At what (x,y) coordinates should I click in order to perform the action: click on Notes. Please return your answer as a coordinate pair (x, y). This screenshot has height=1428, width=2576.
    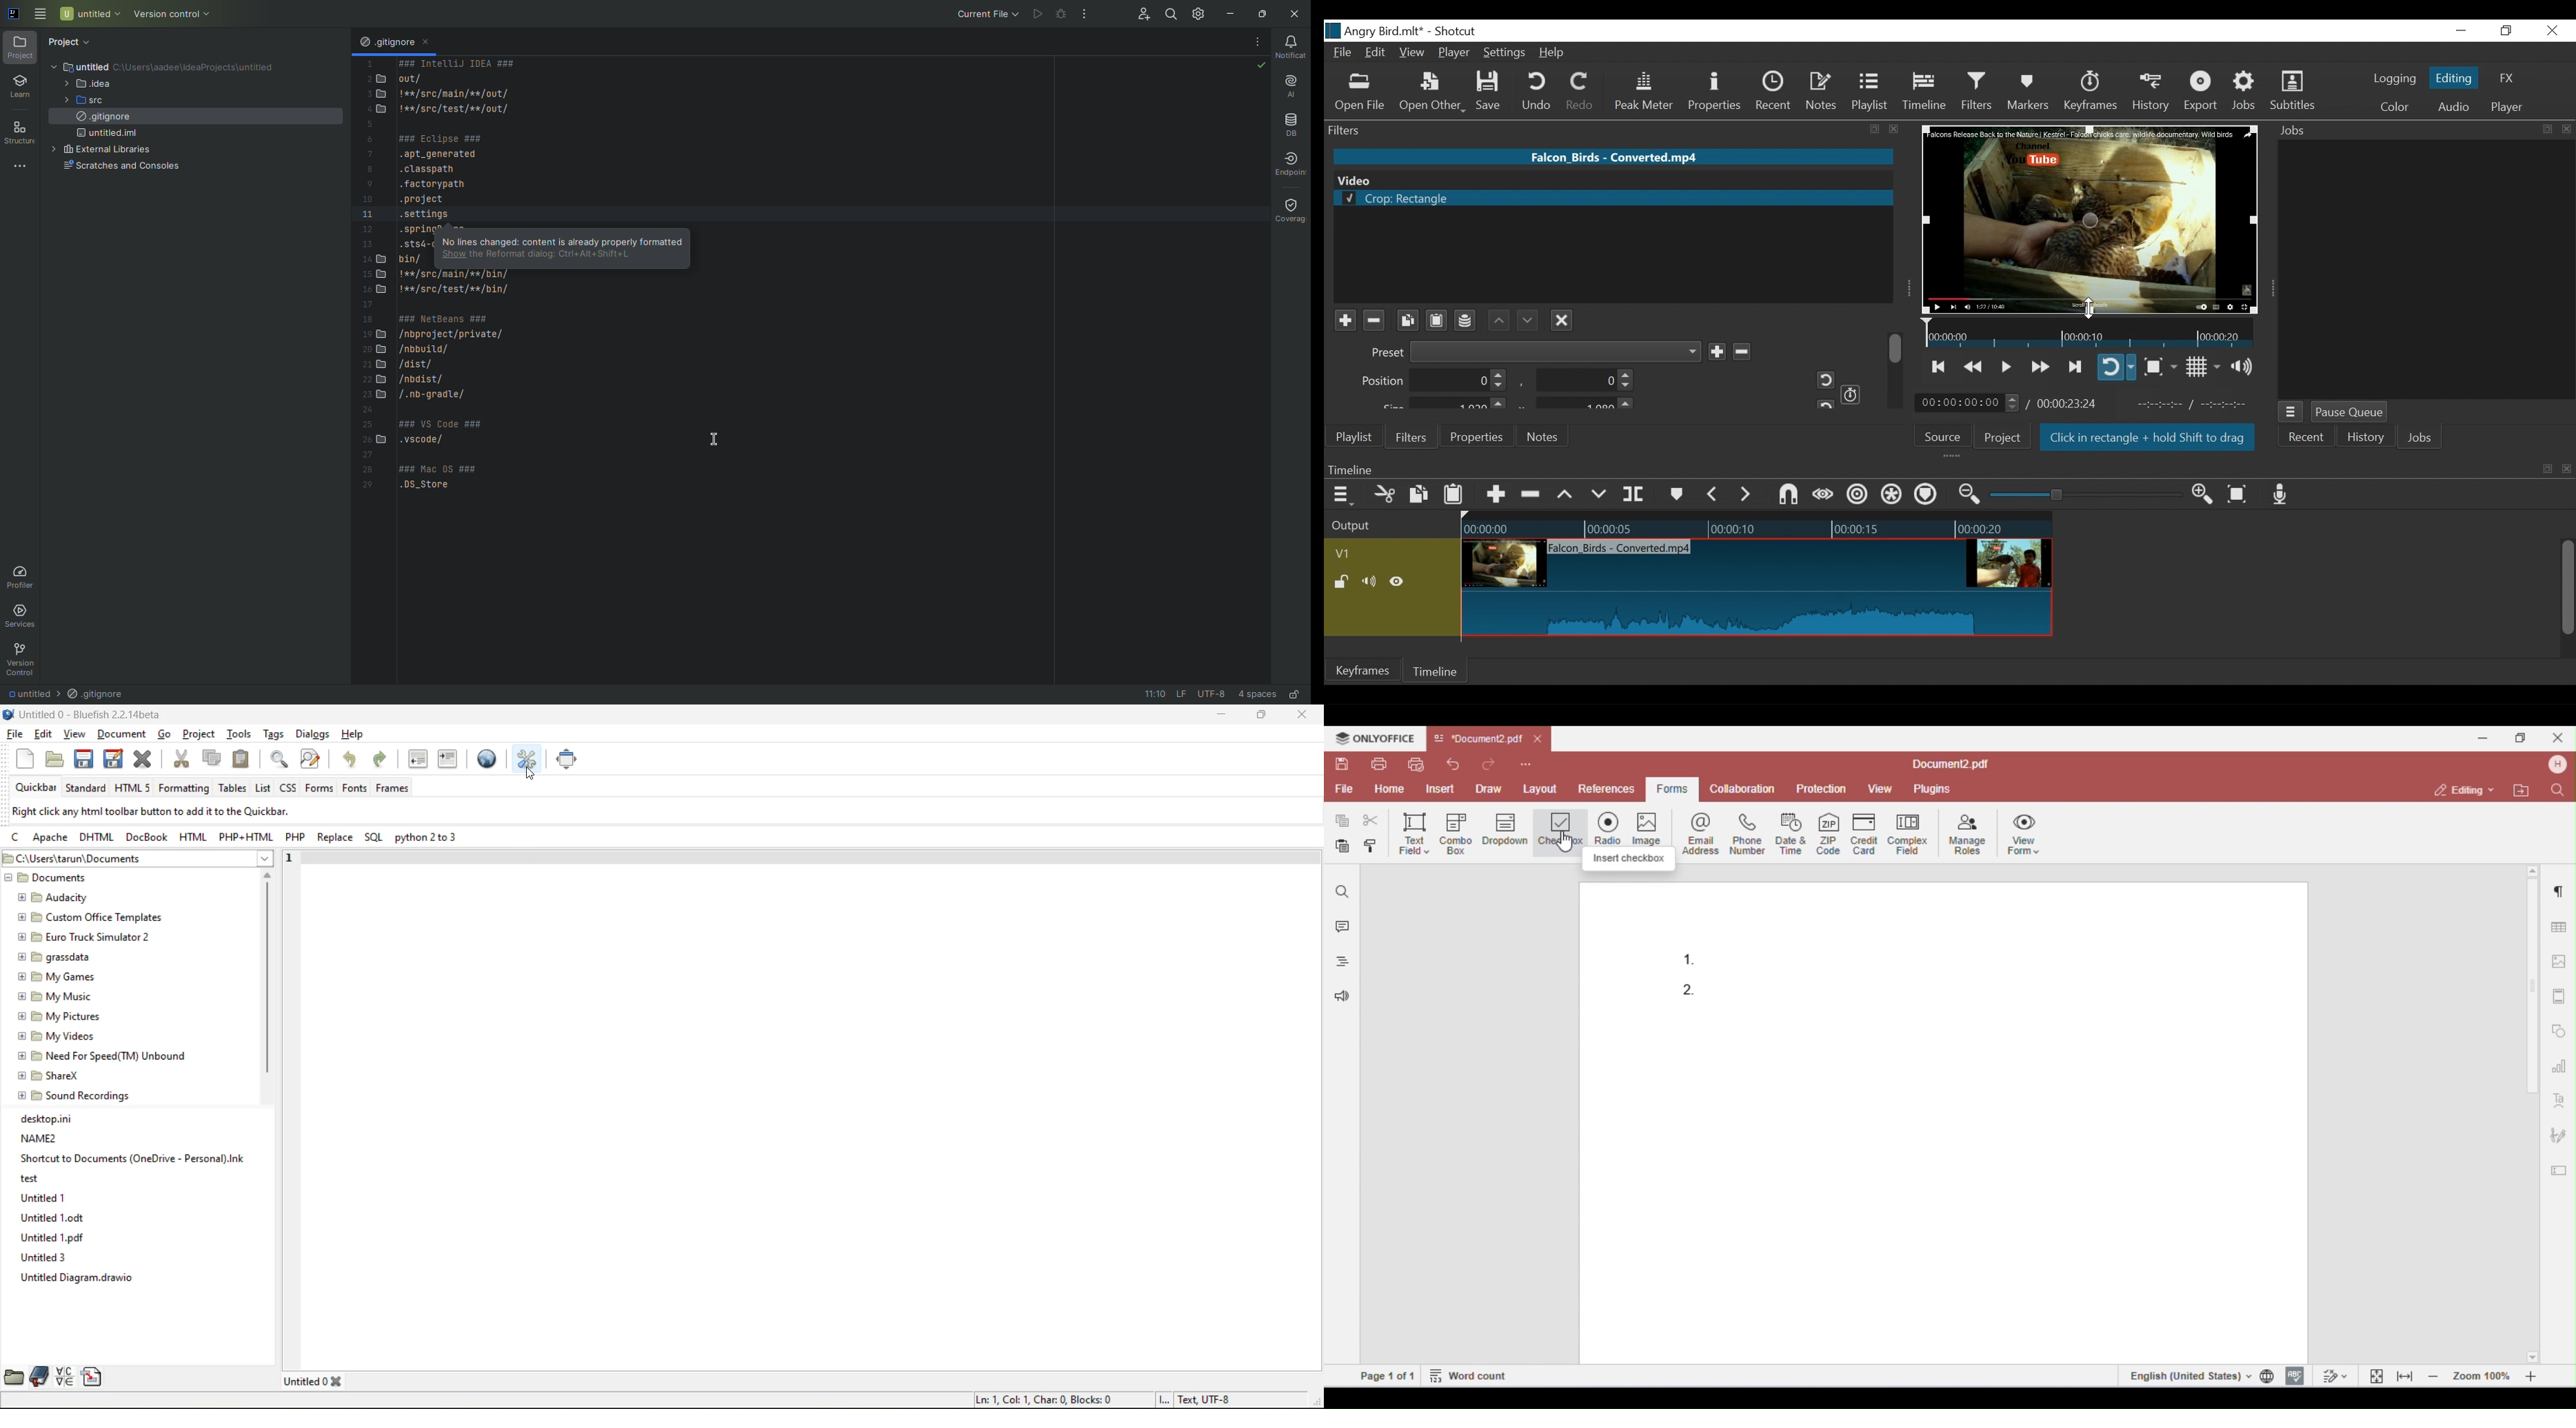
    Looking at the image, I should click on (1822, 91).